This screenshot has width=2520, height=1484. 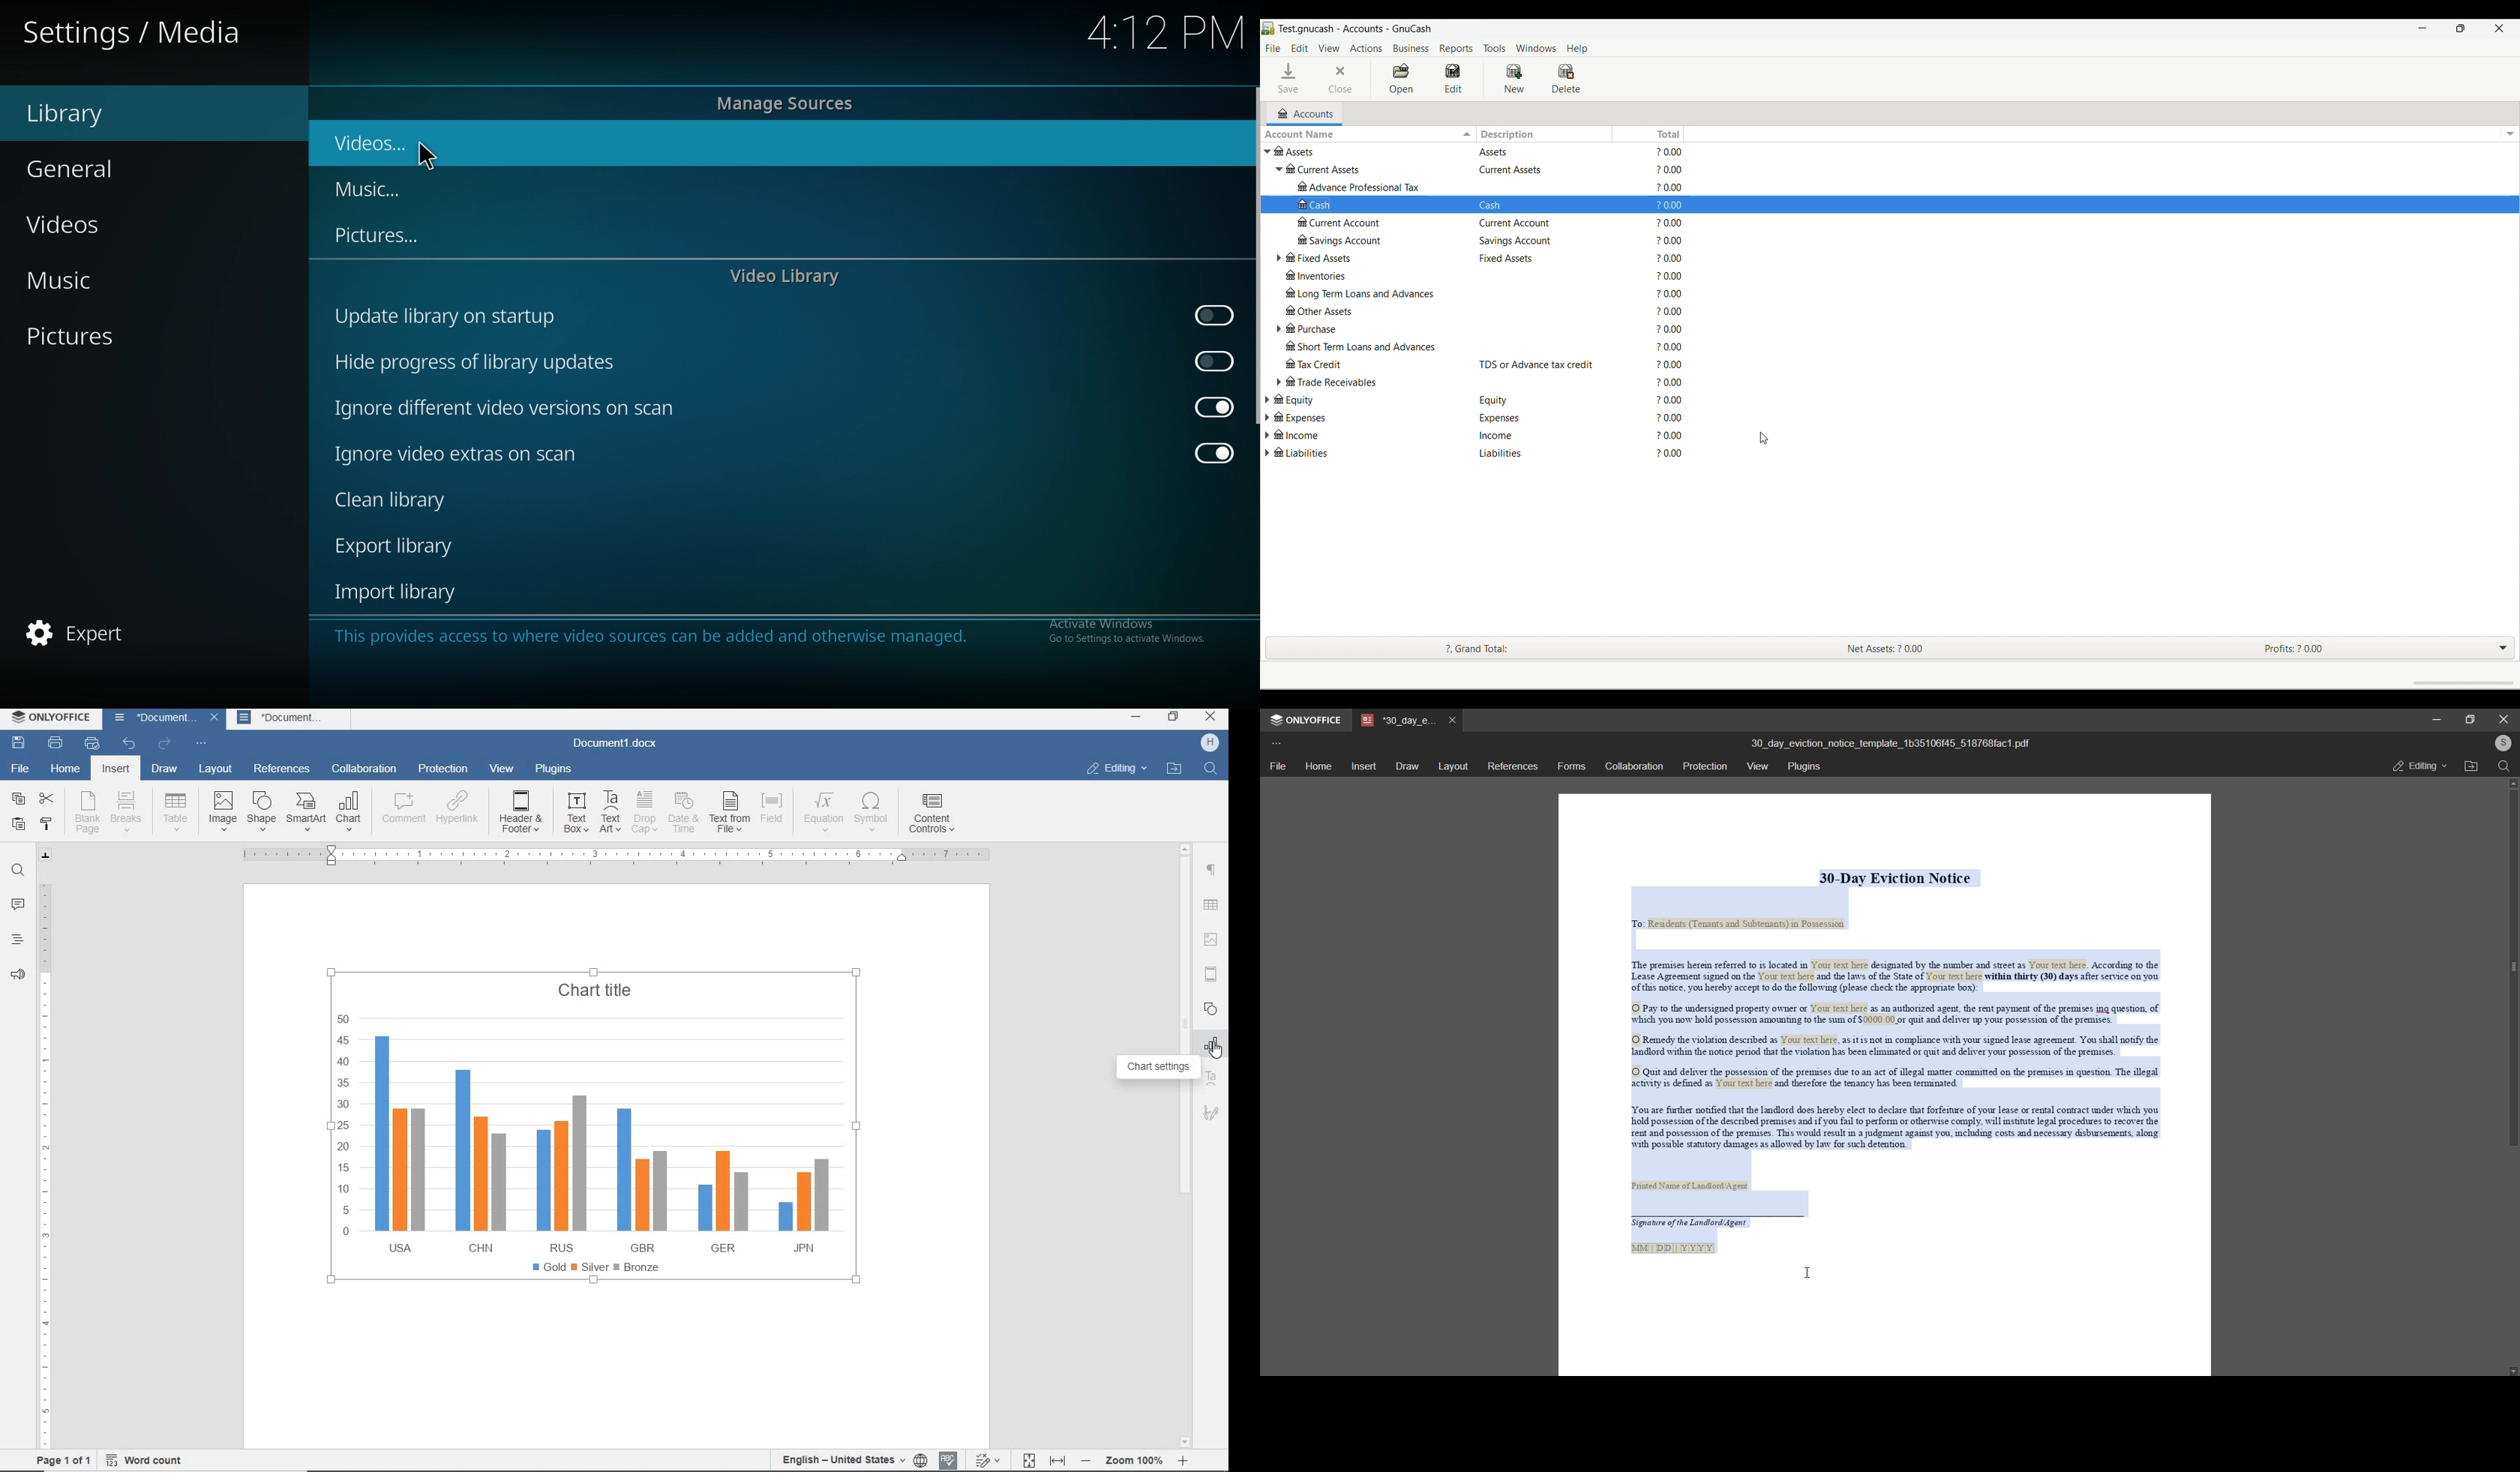 I want to click on Fixed assets, so click(x=1370, y=258).